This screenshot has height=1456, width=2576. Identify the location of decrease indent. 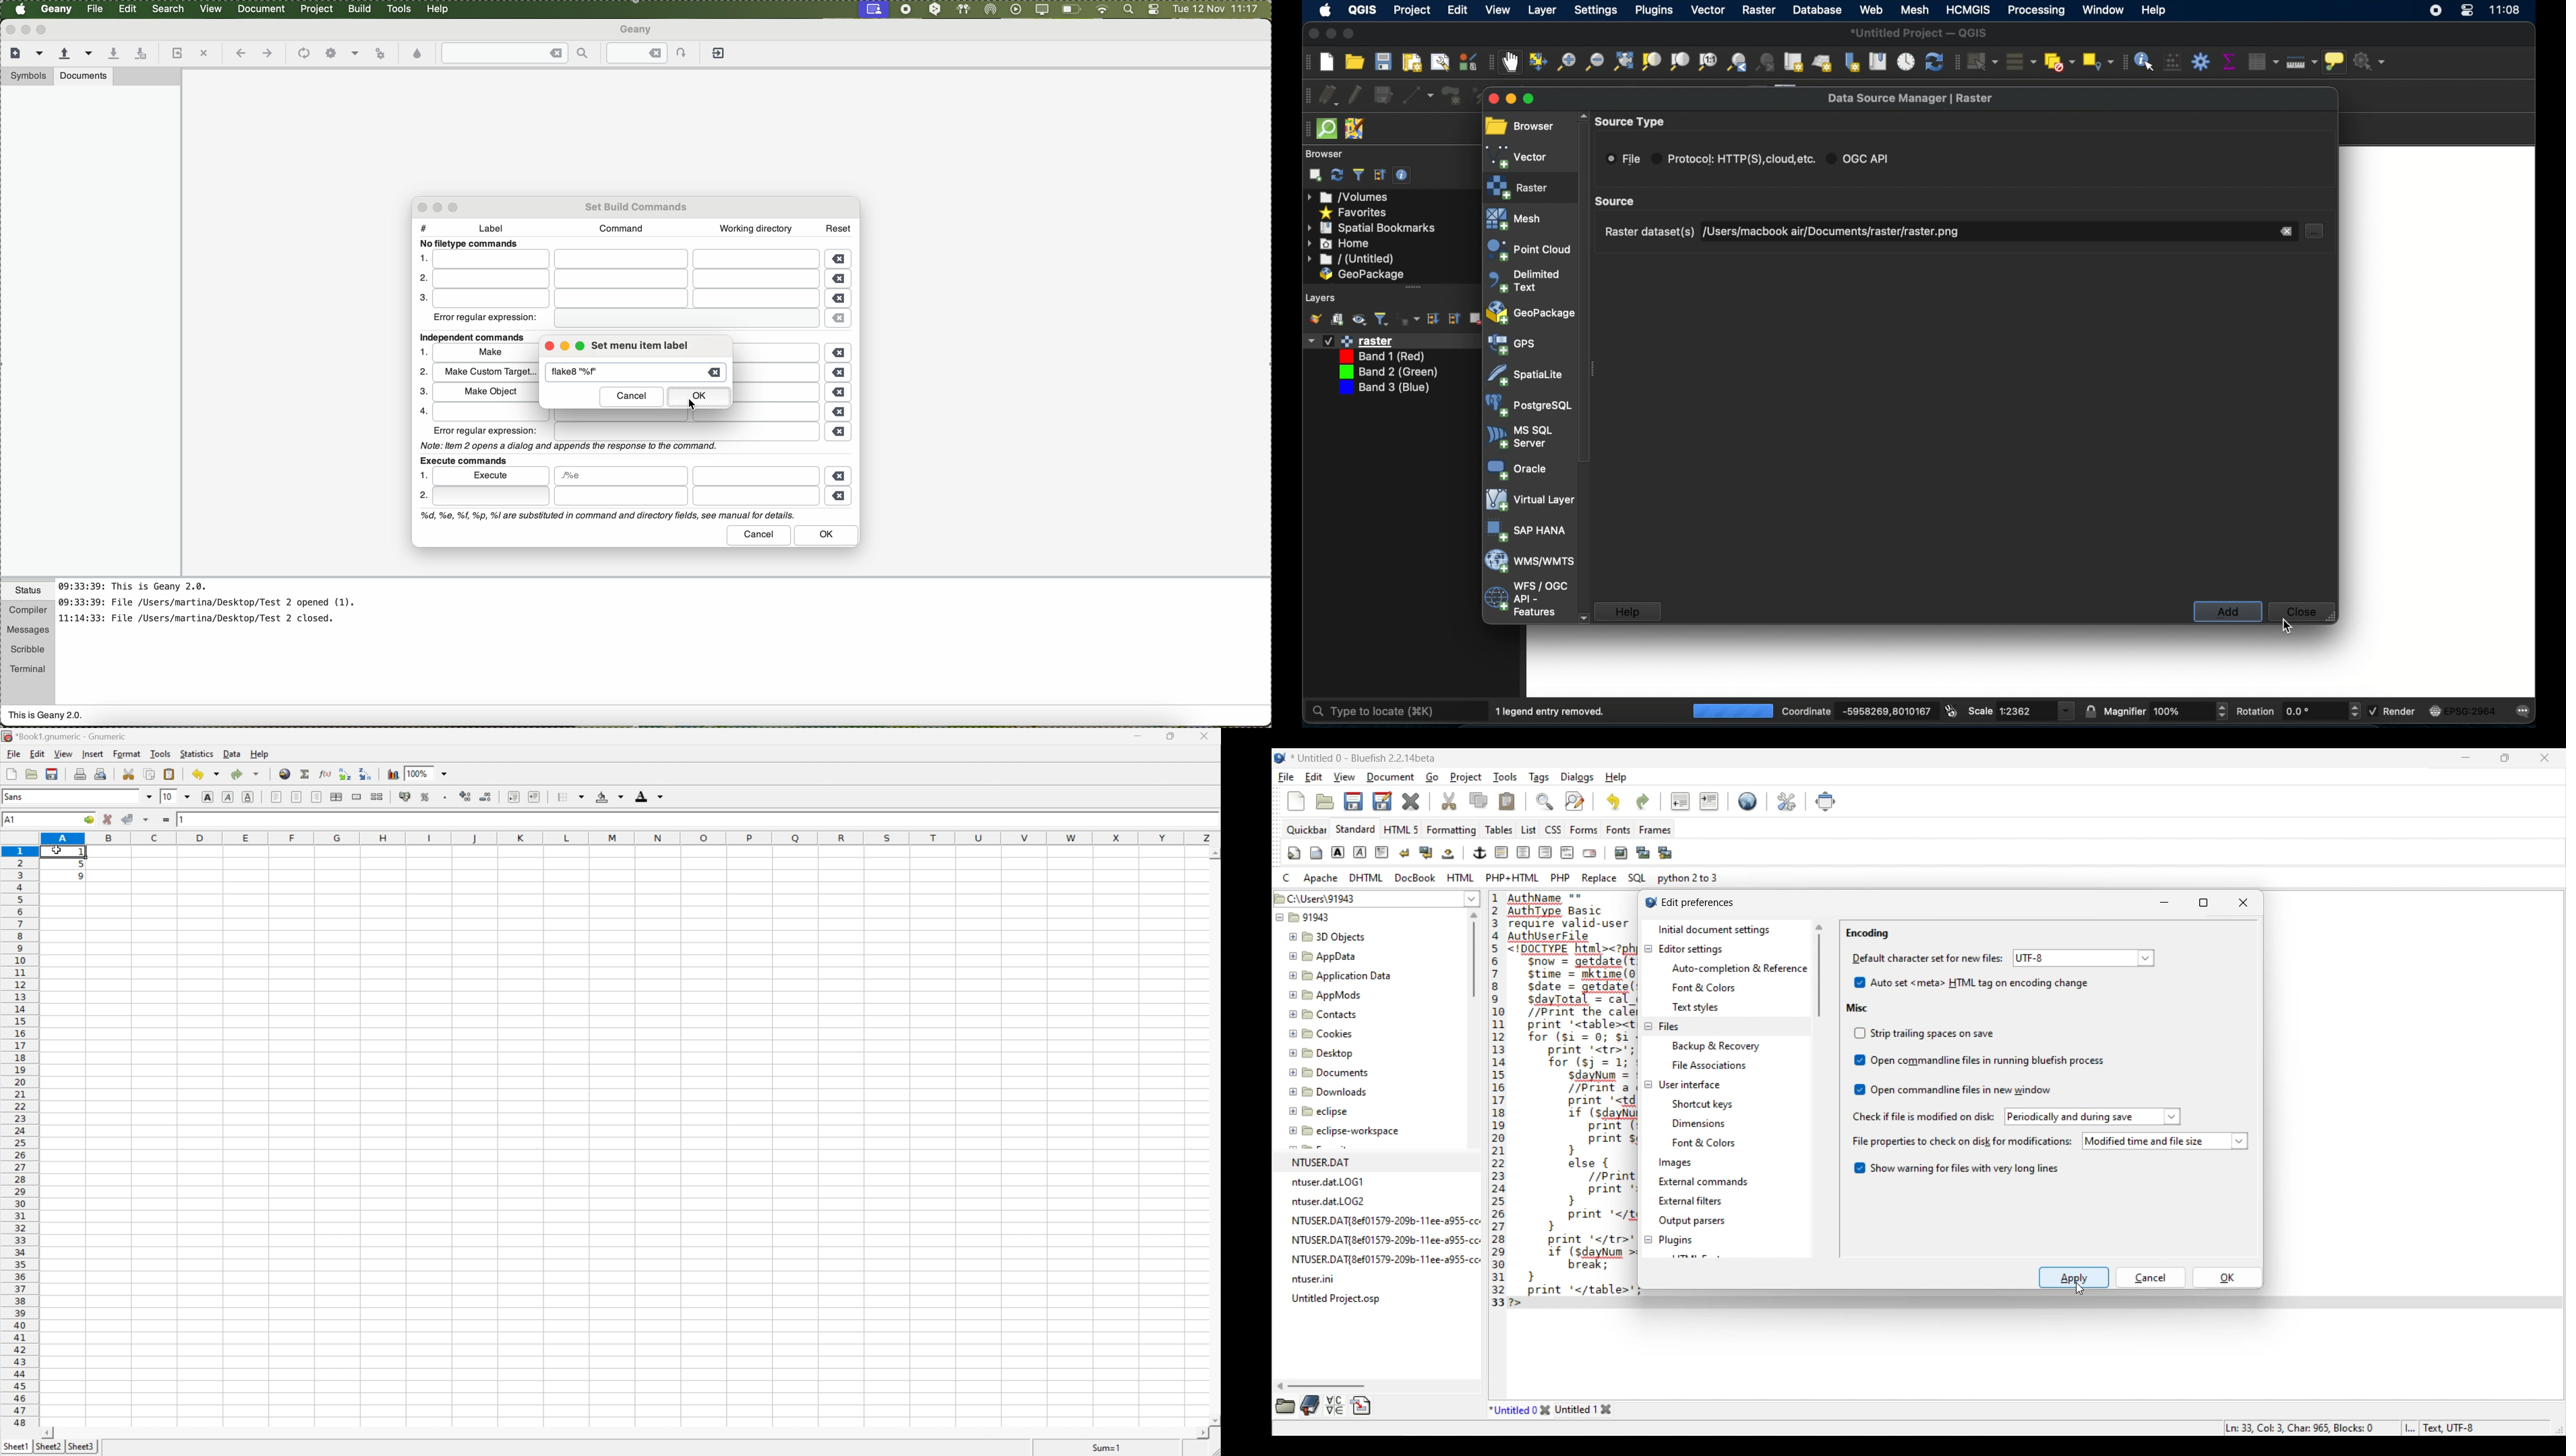
(515, 797).